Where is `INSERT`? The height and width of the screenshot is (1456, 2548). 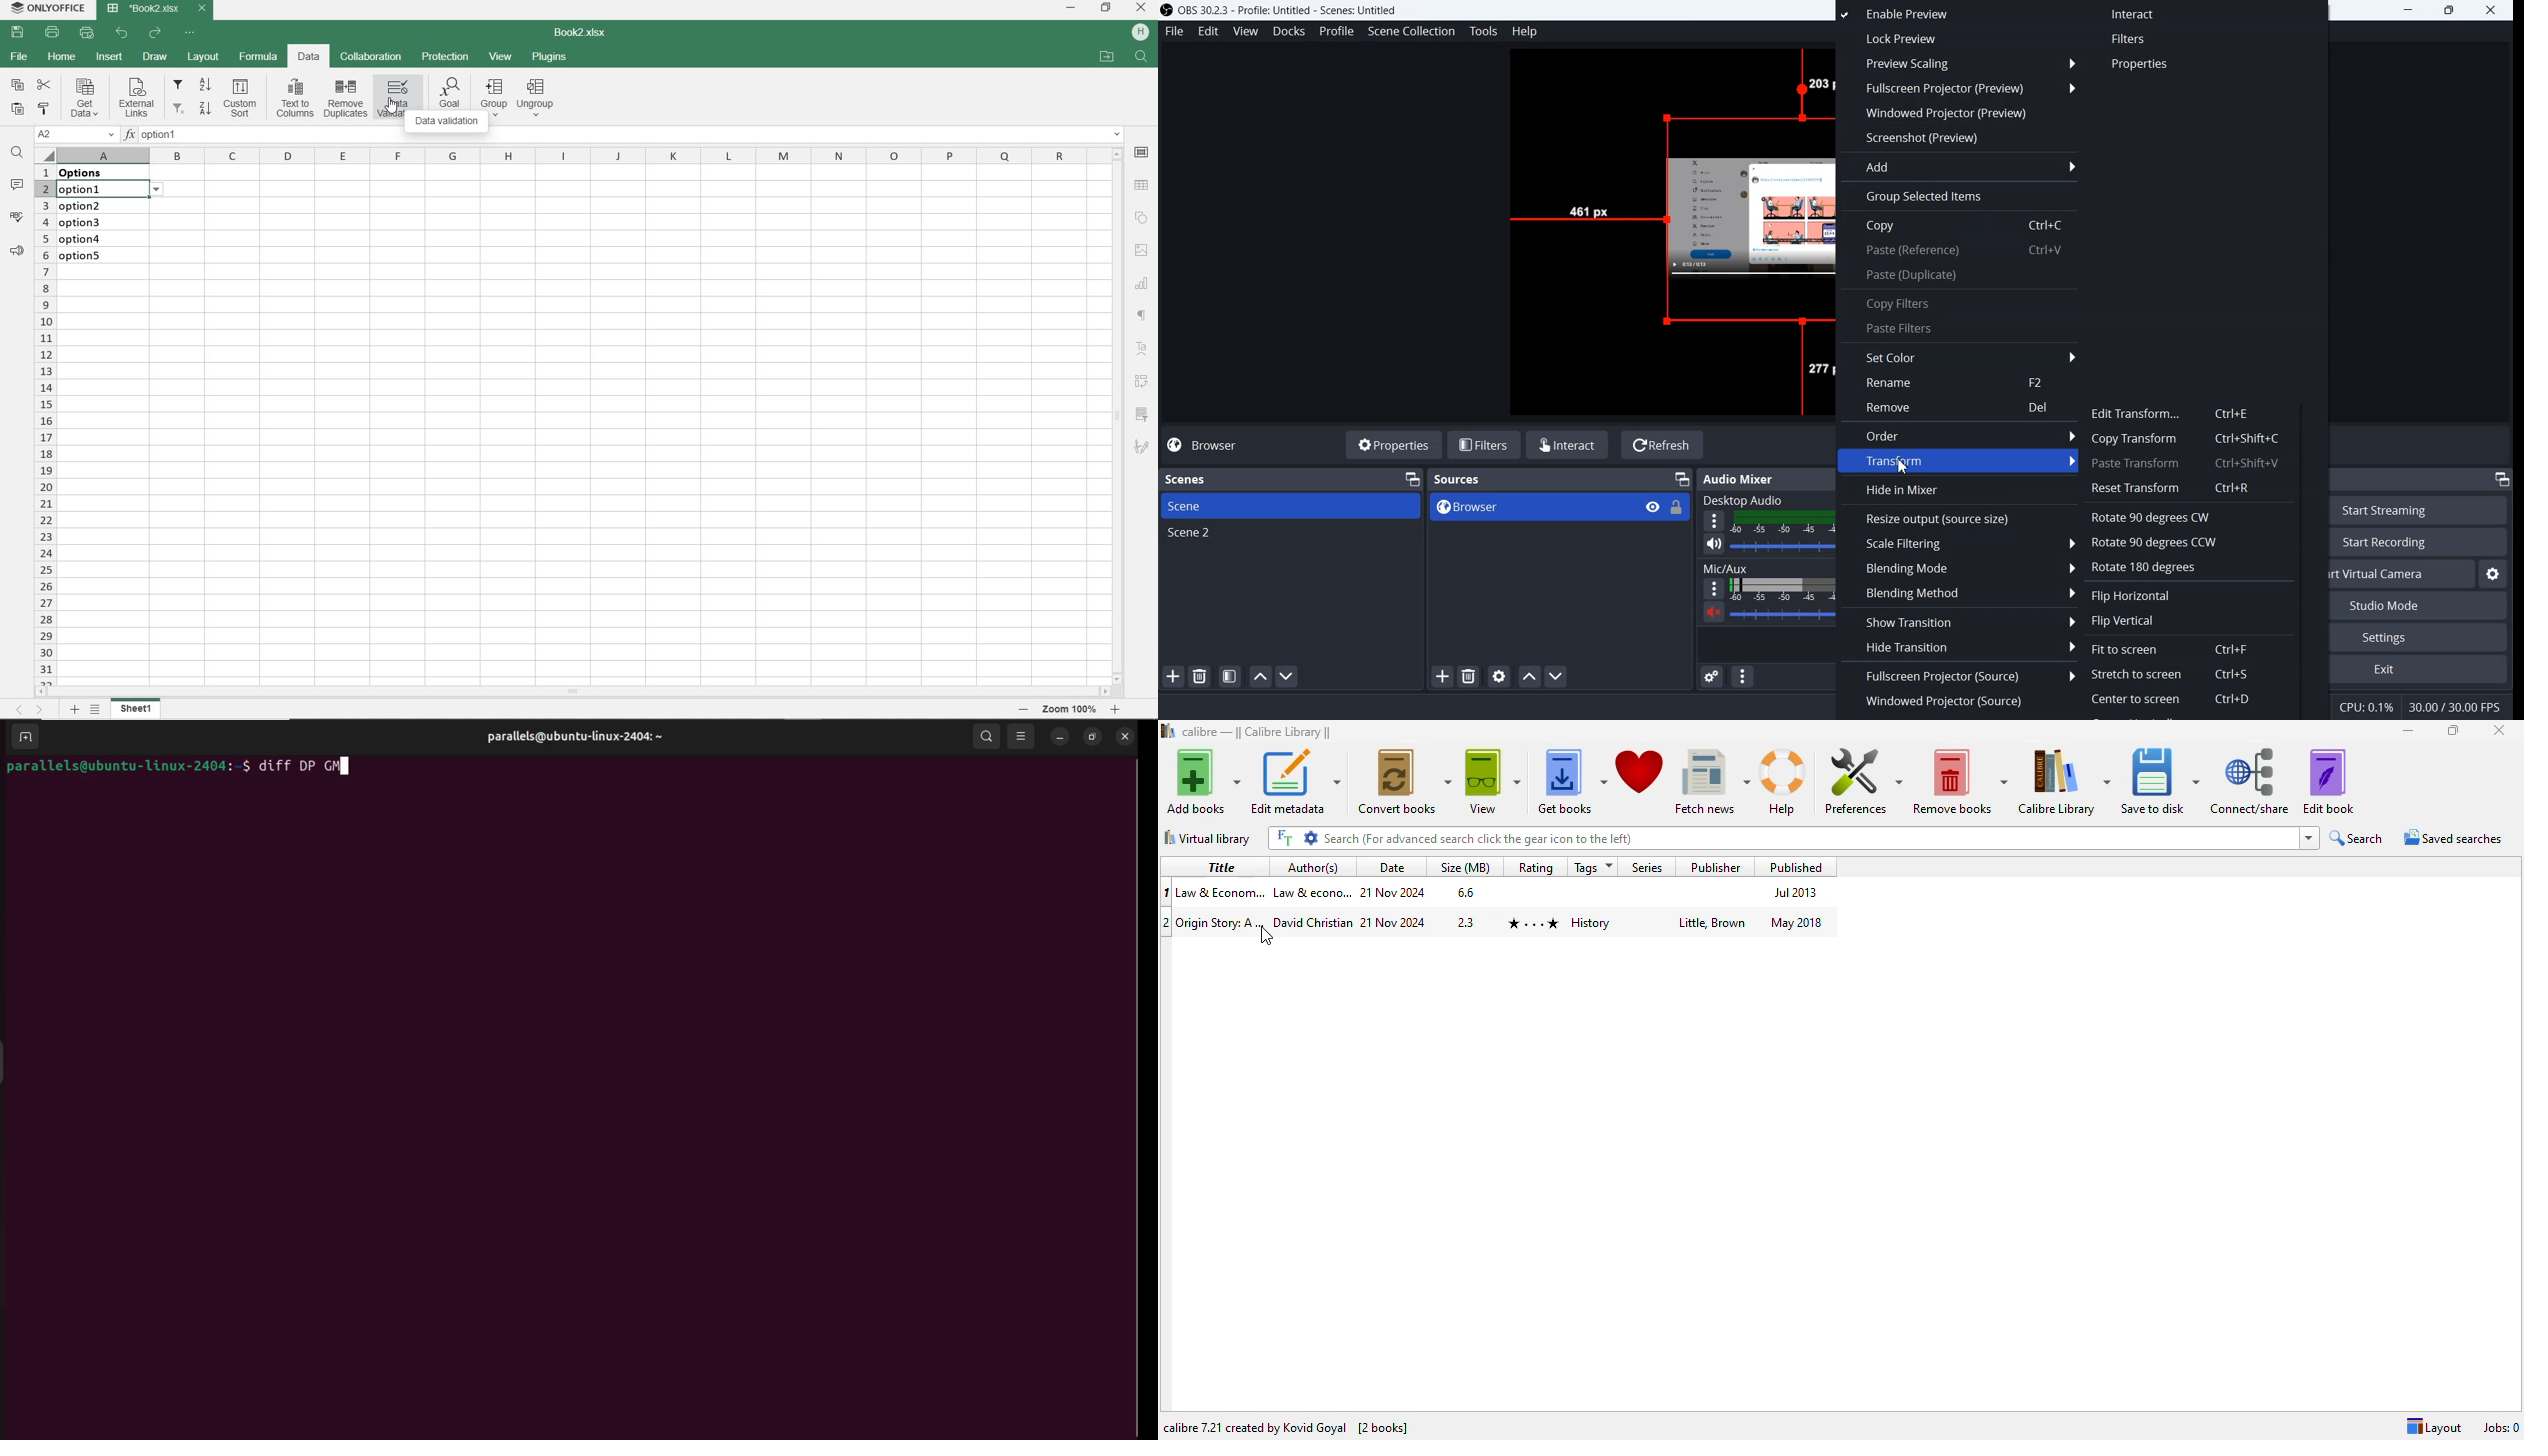
INSERT is located at coordinates (109, 58).